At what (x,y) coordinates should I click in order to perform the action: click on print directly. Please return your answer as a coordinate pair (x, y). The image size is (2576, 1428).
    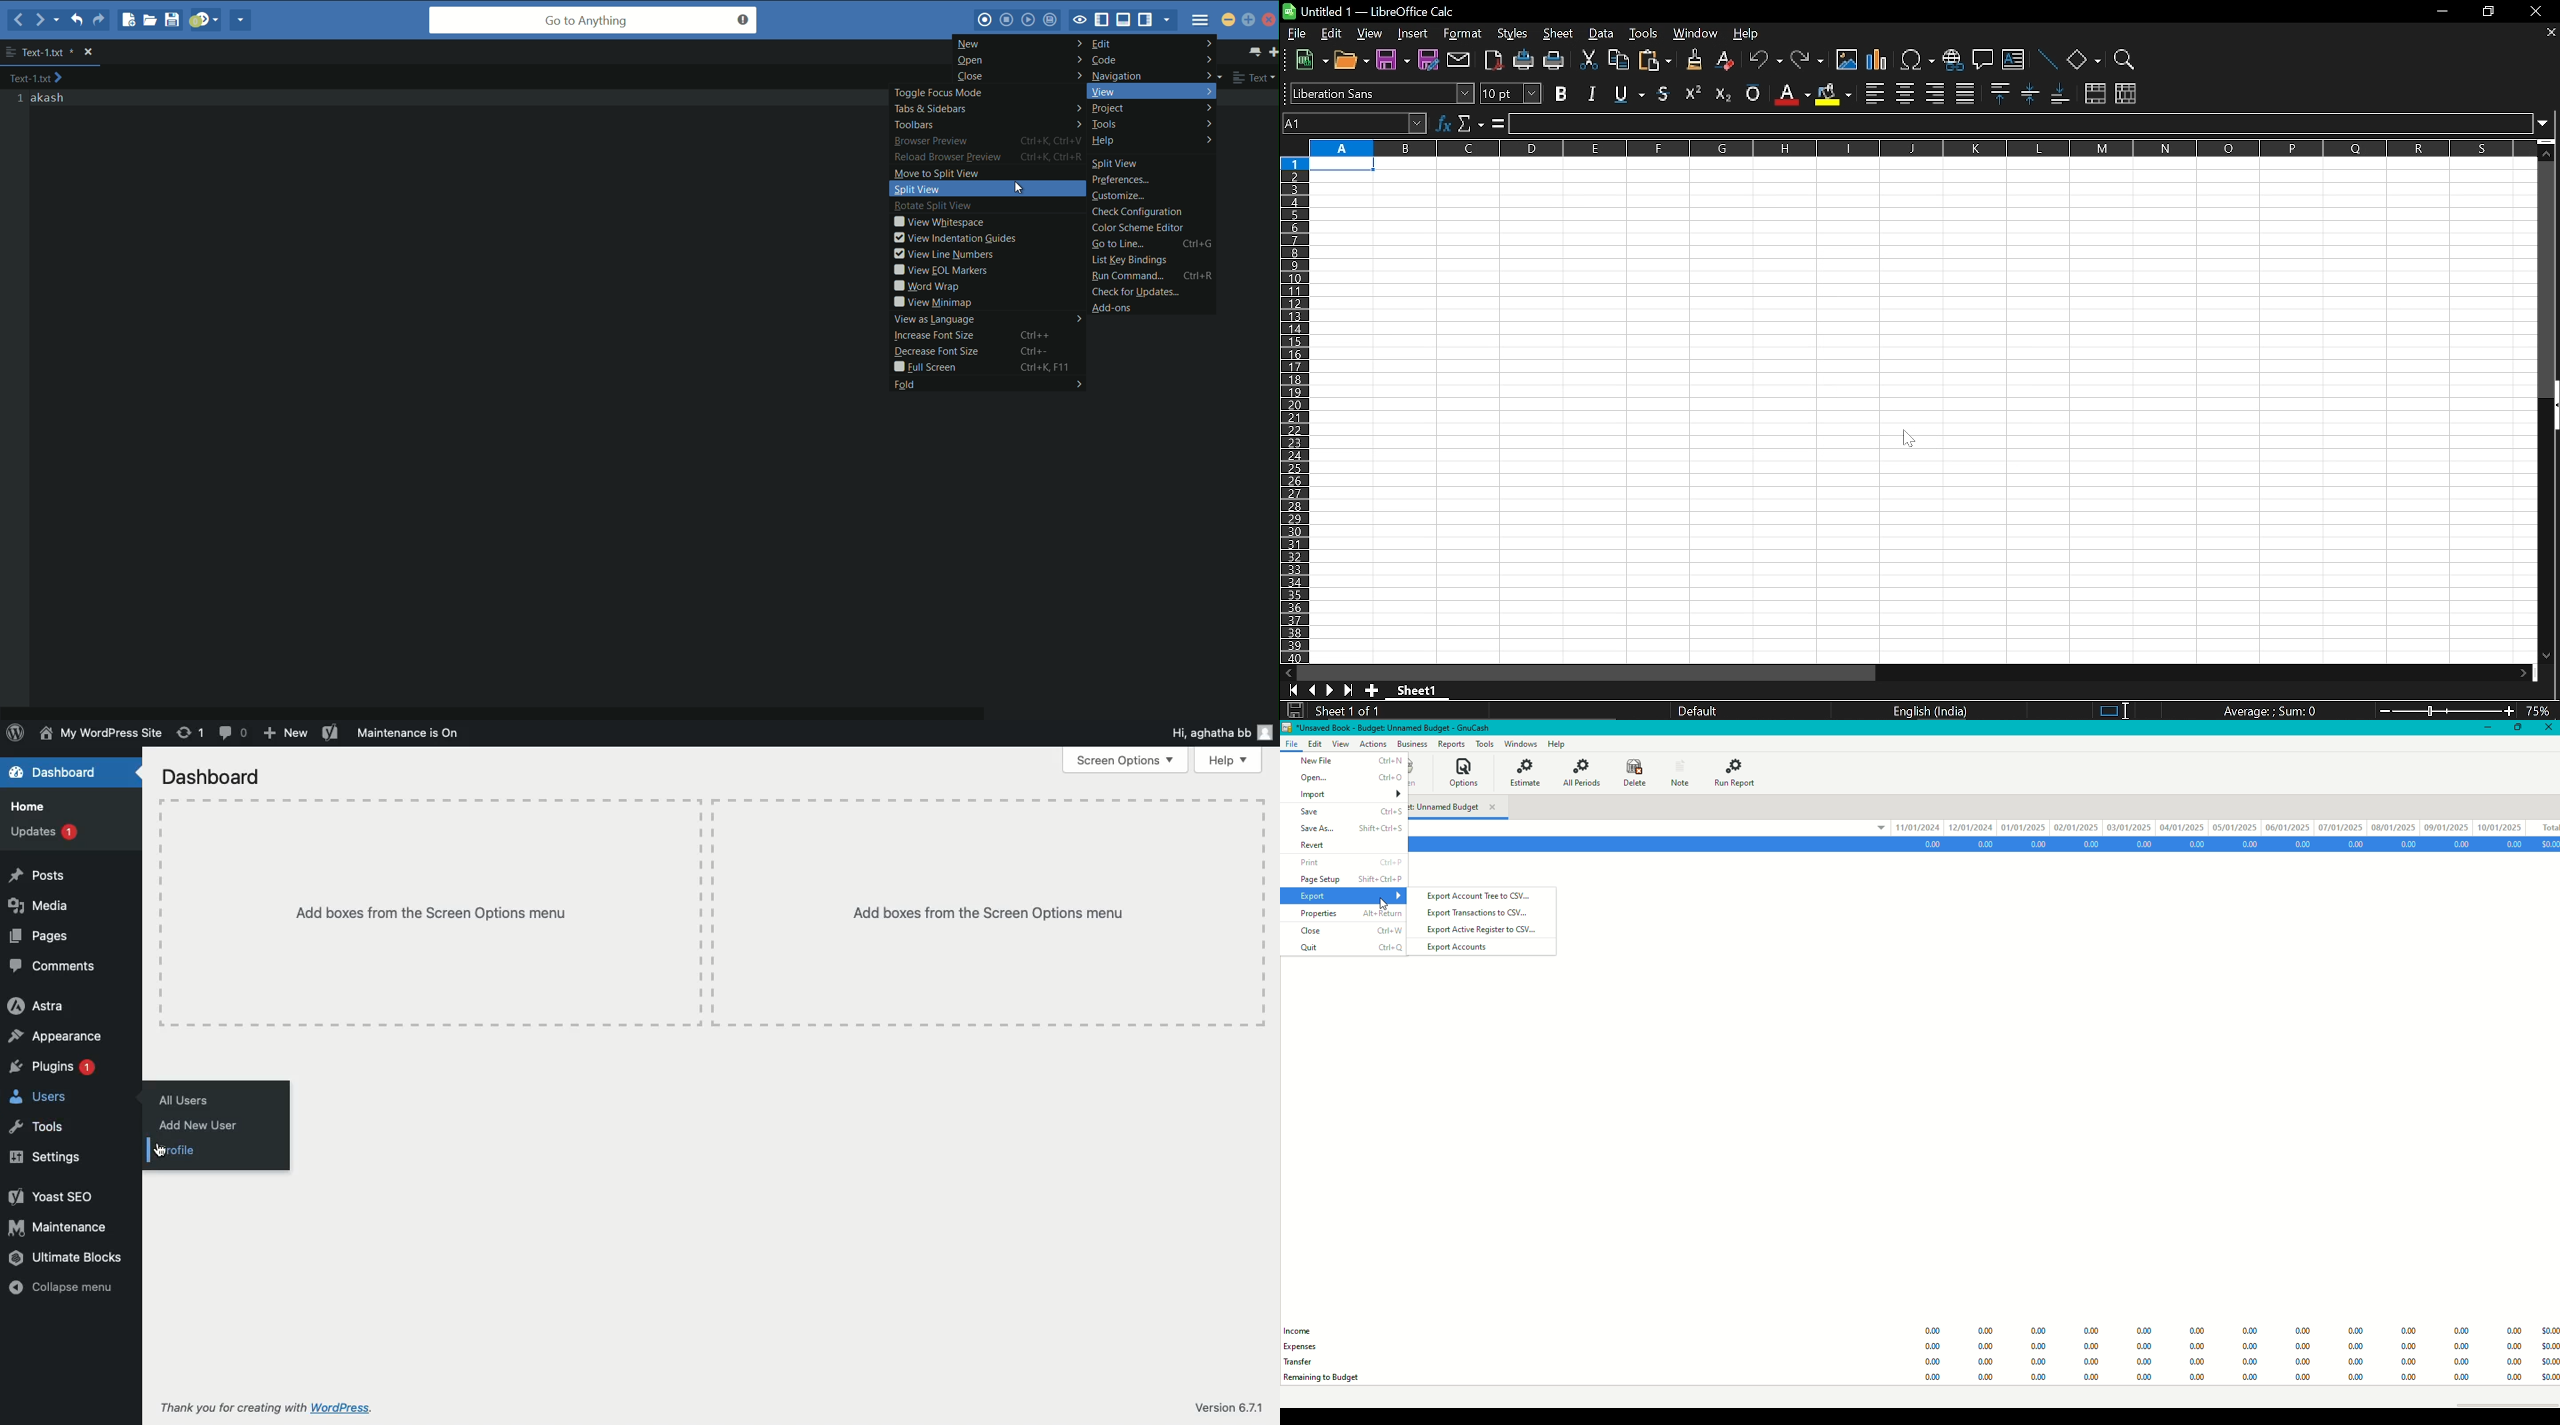
    Looking at the image, I should click on (1524, 62).